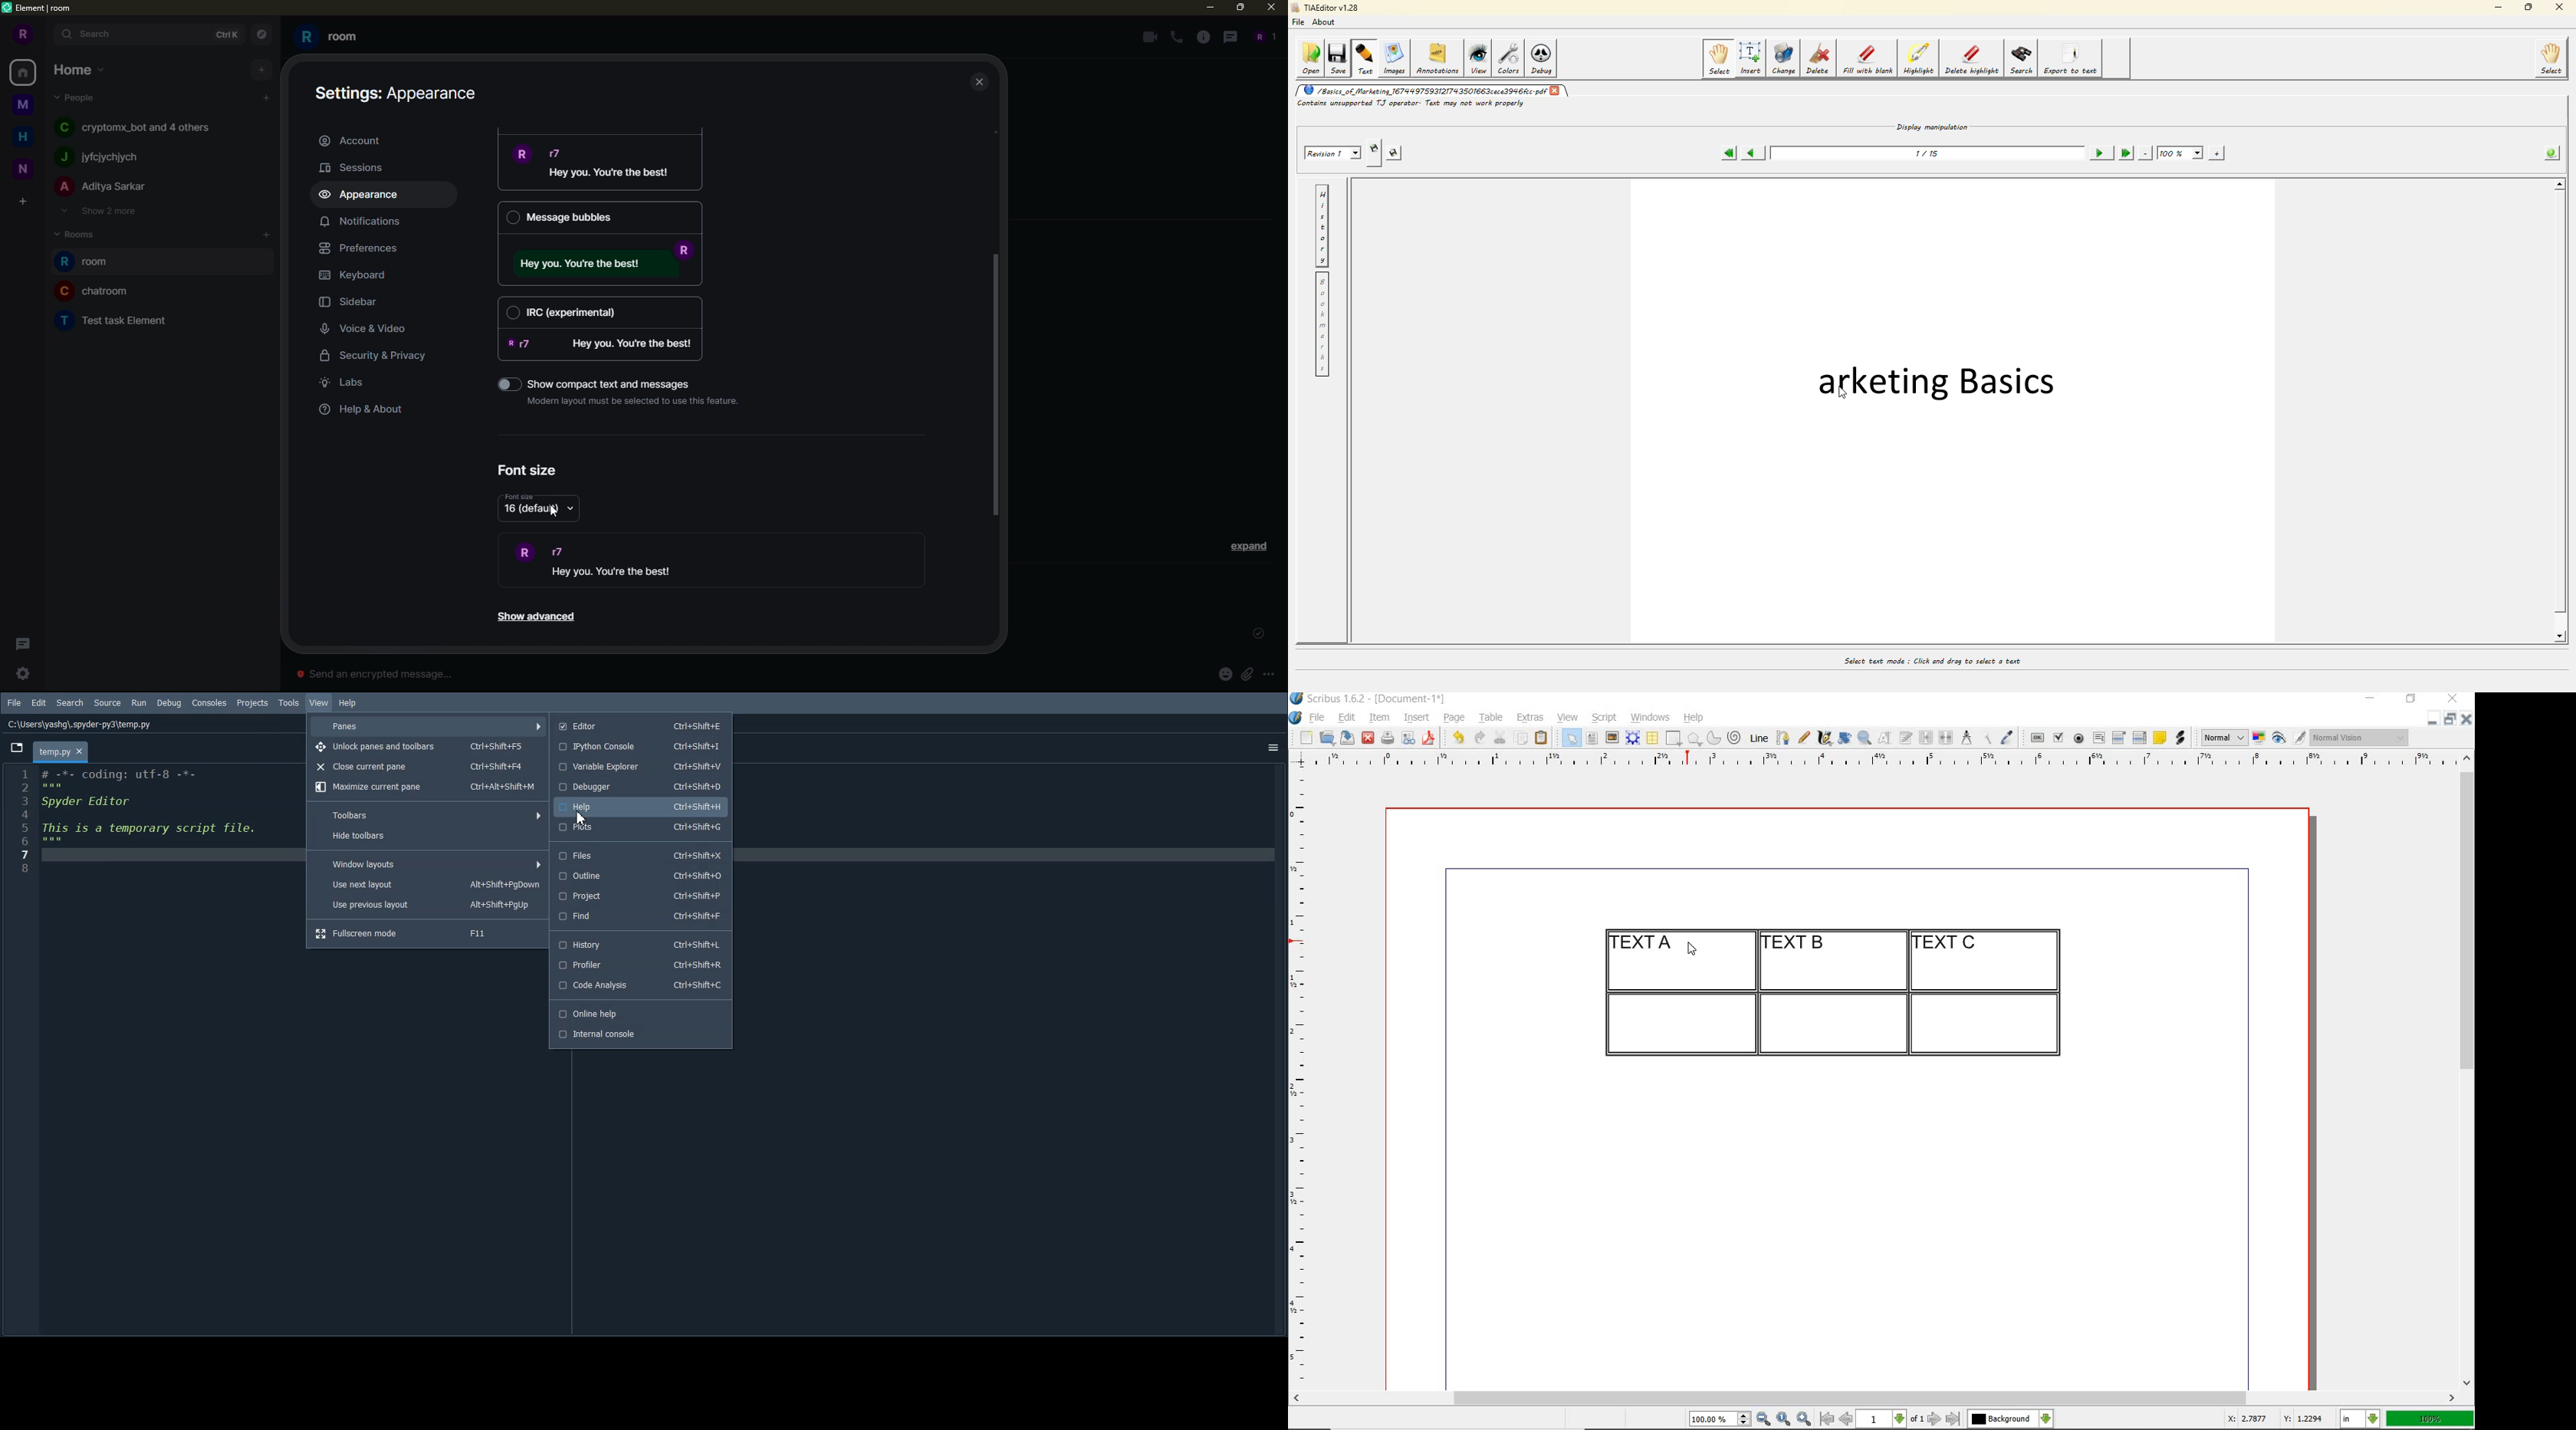 The width and height of the screenshot is (2576, 1456). Describe the element at coordinates (1735, 738) in the screenshot. I see `spiral` at that location.